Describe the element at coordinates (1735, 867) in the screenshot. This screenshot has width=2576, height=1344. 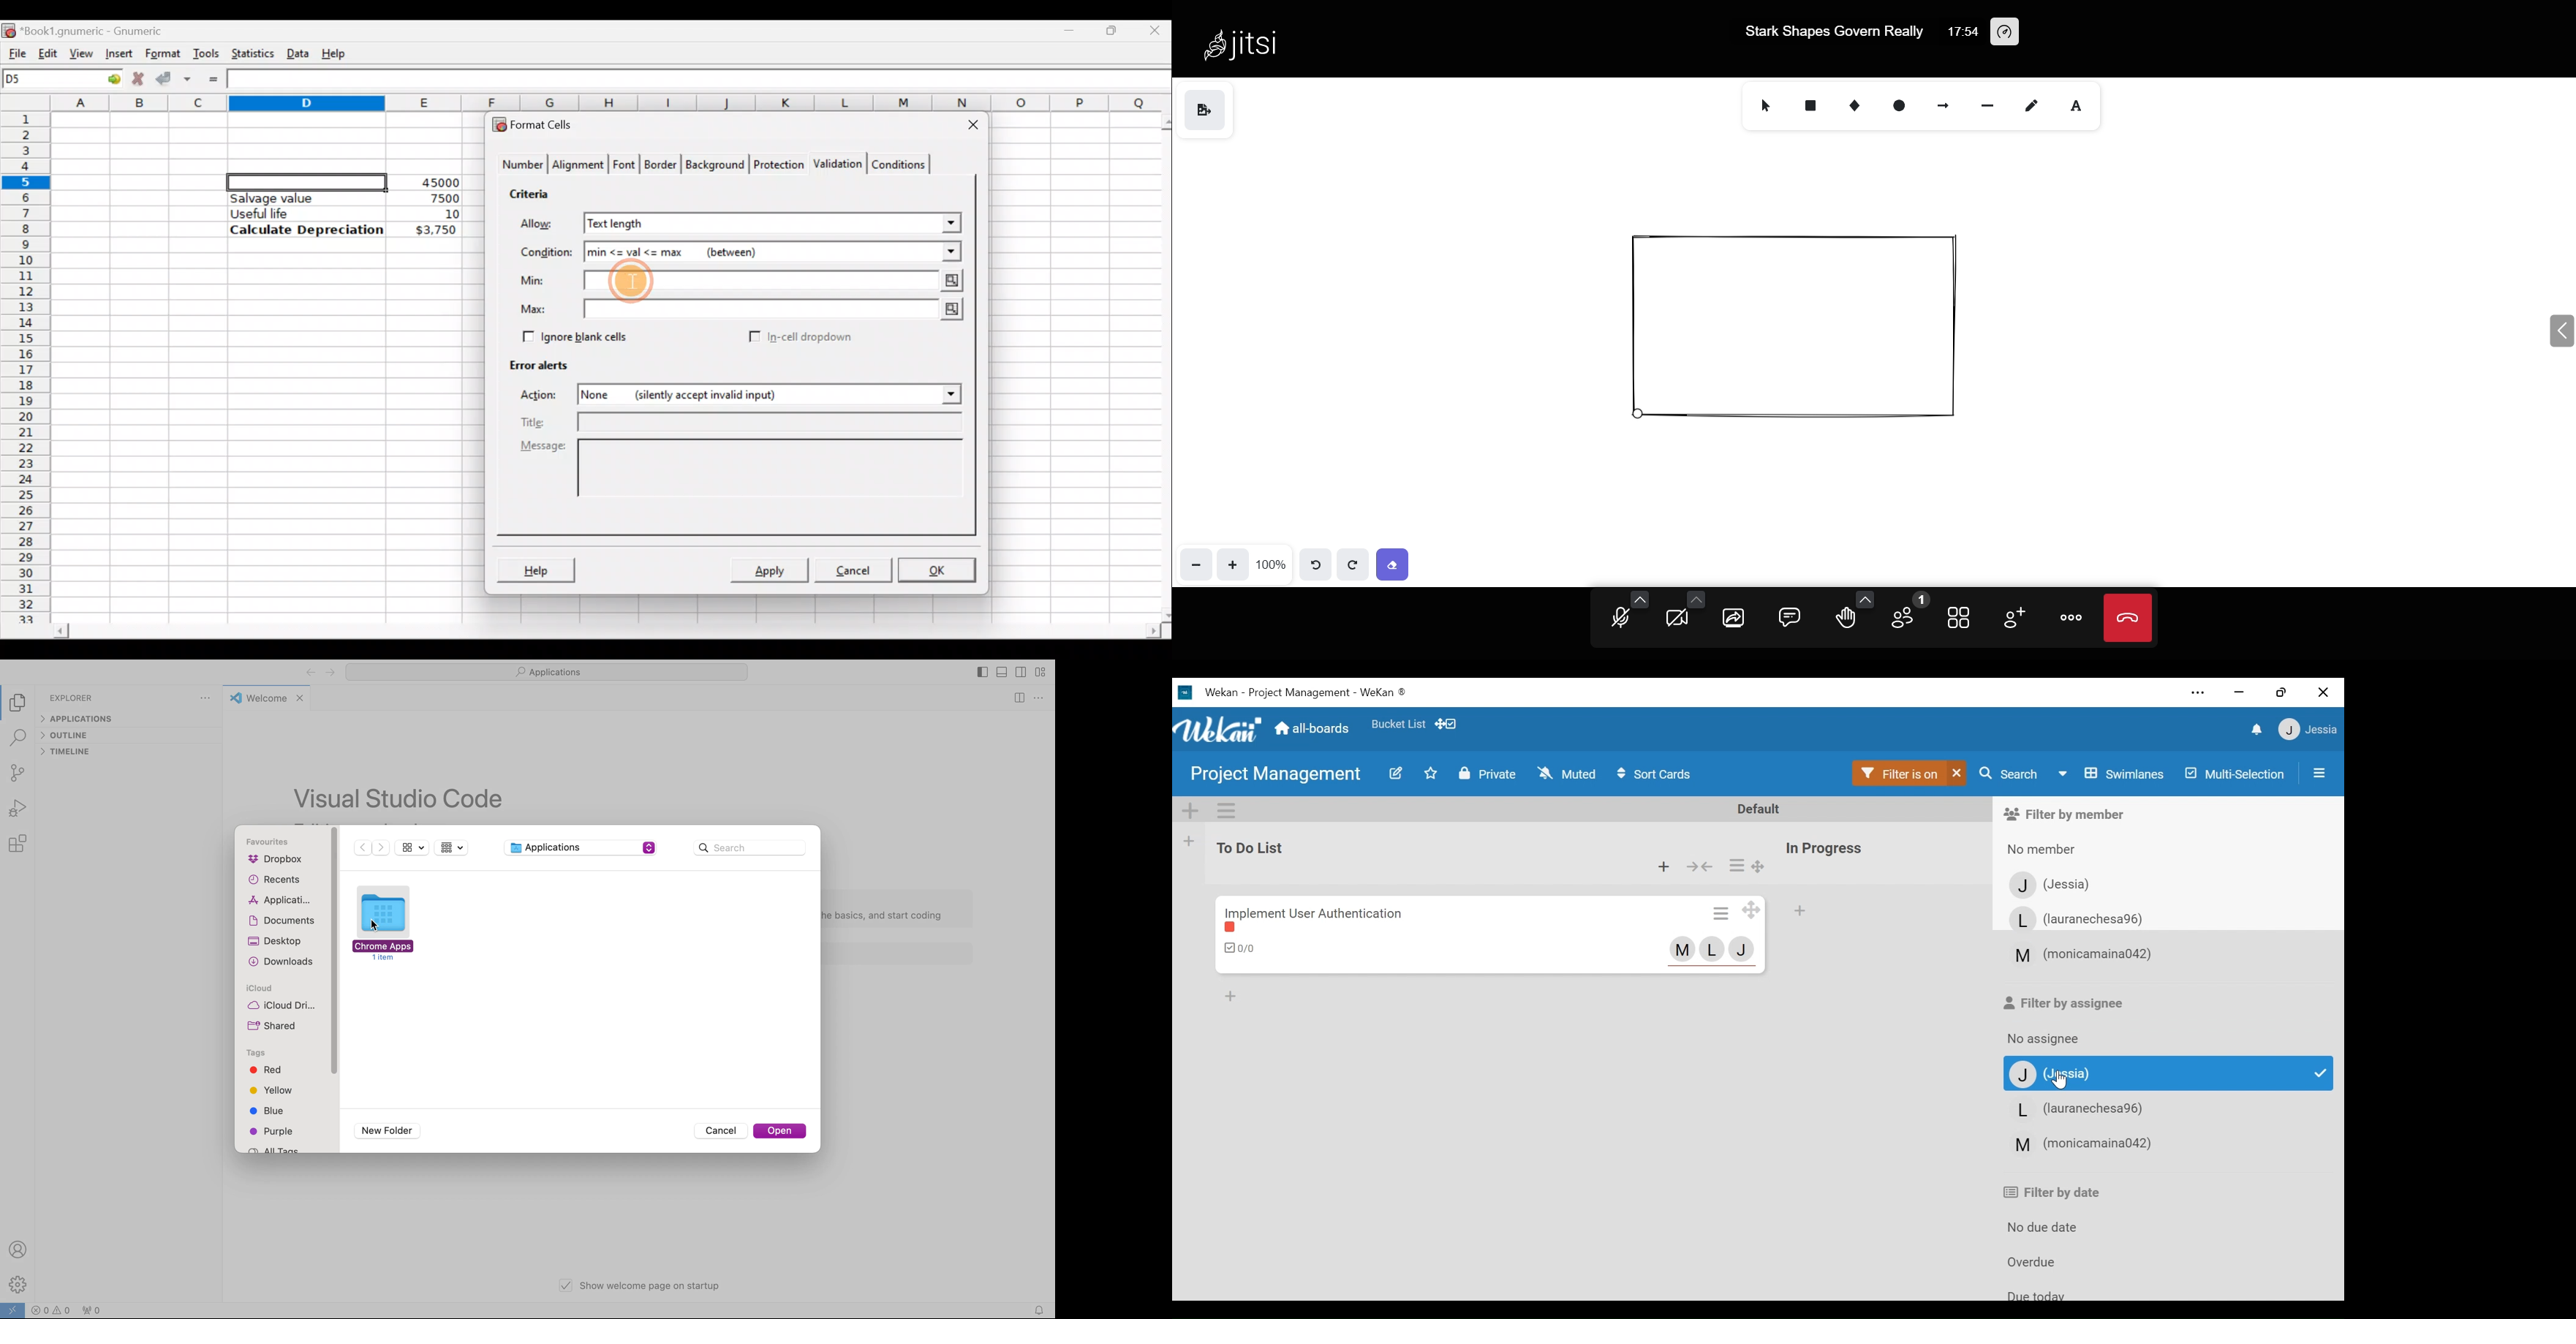
I see `list actions` at that location.